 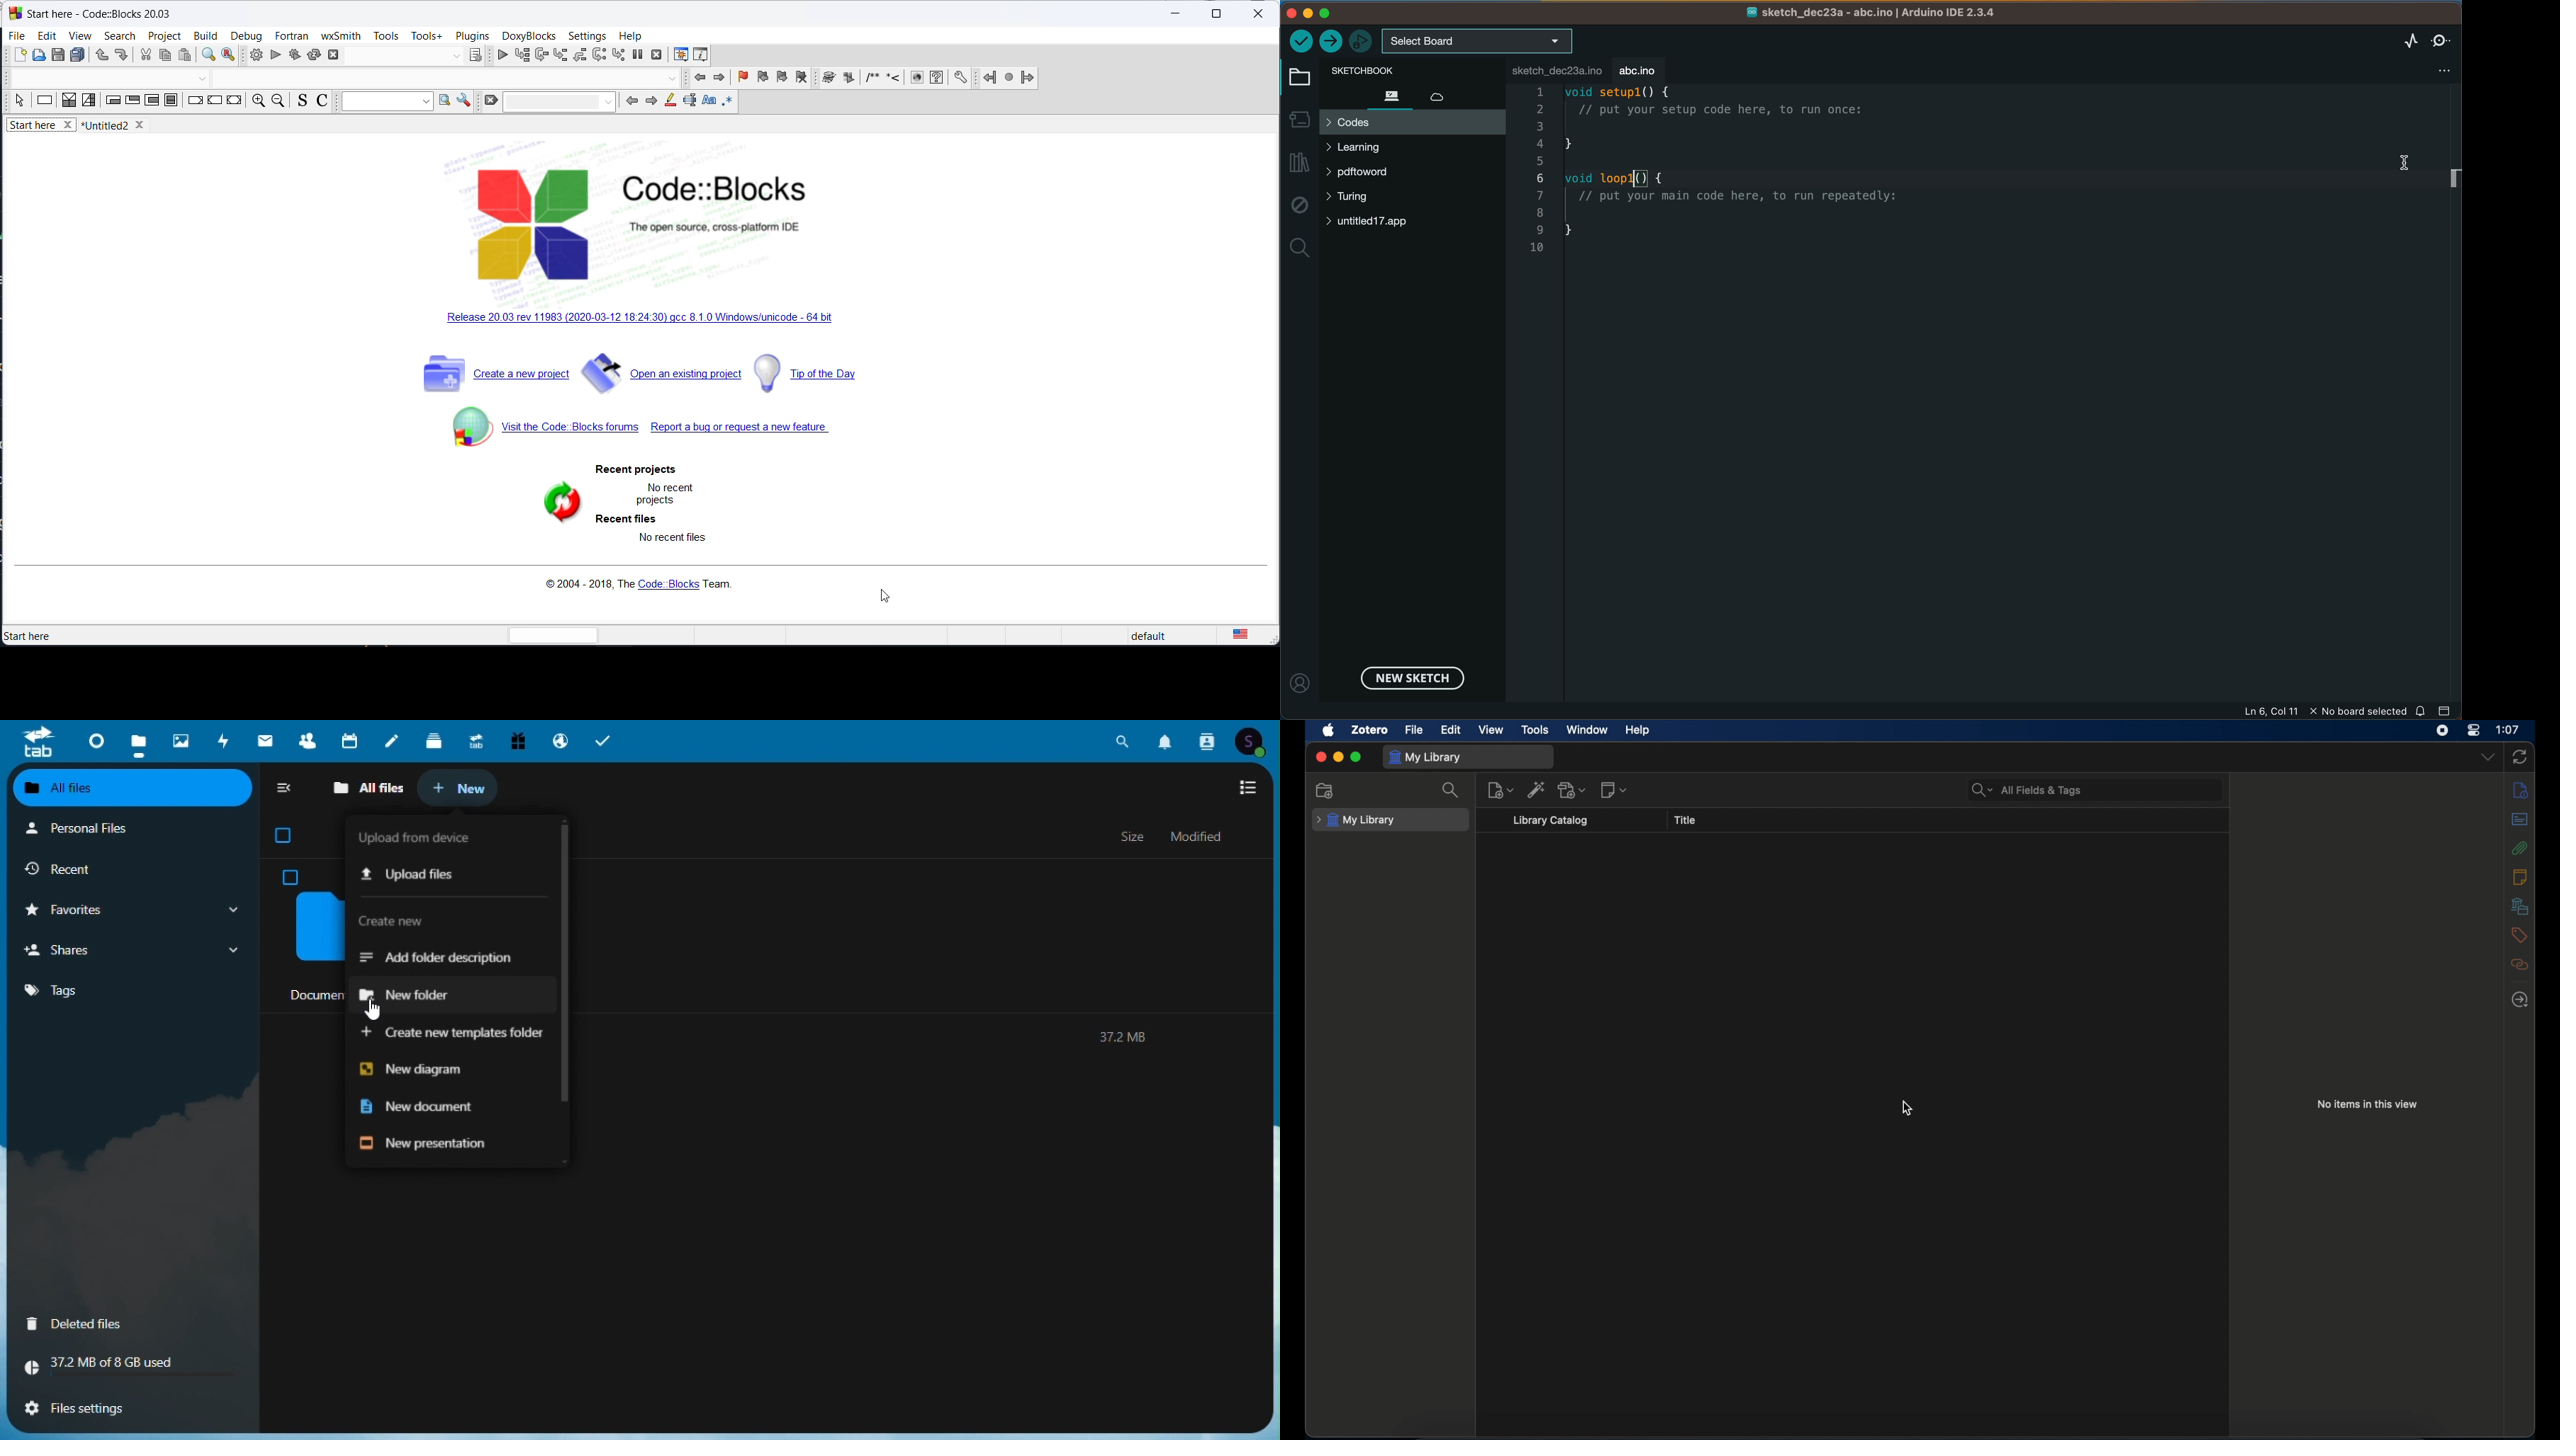 What do you see at coordinates (21, 58) in the screenshot?
I see `new file` at bounding box center [21, 58].